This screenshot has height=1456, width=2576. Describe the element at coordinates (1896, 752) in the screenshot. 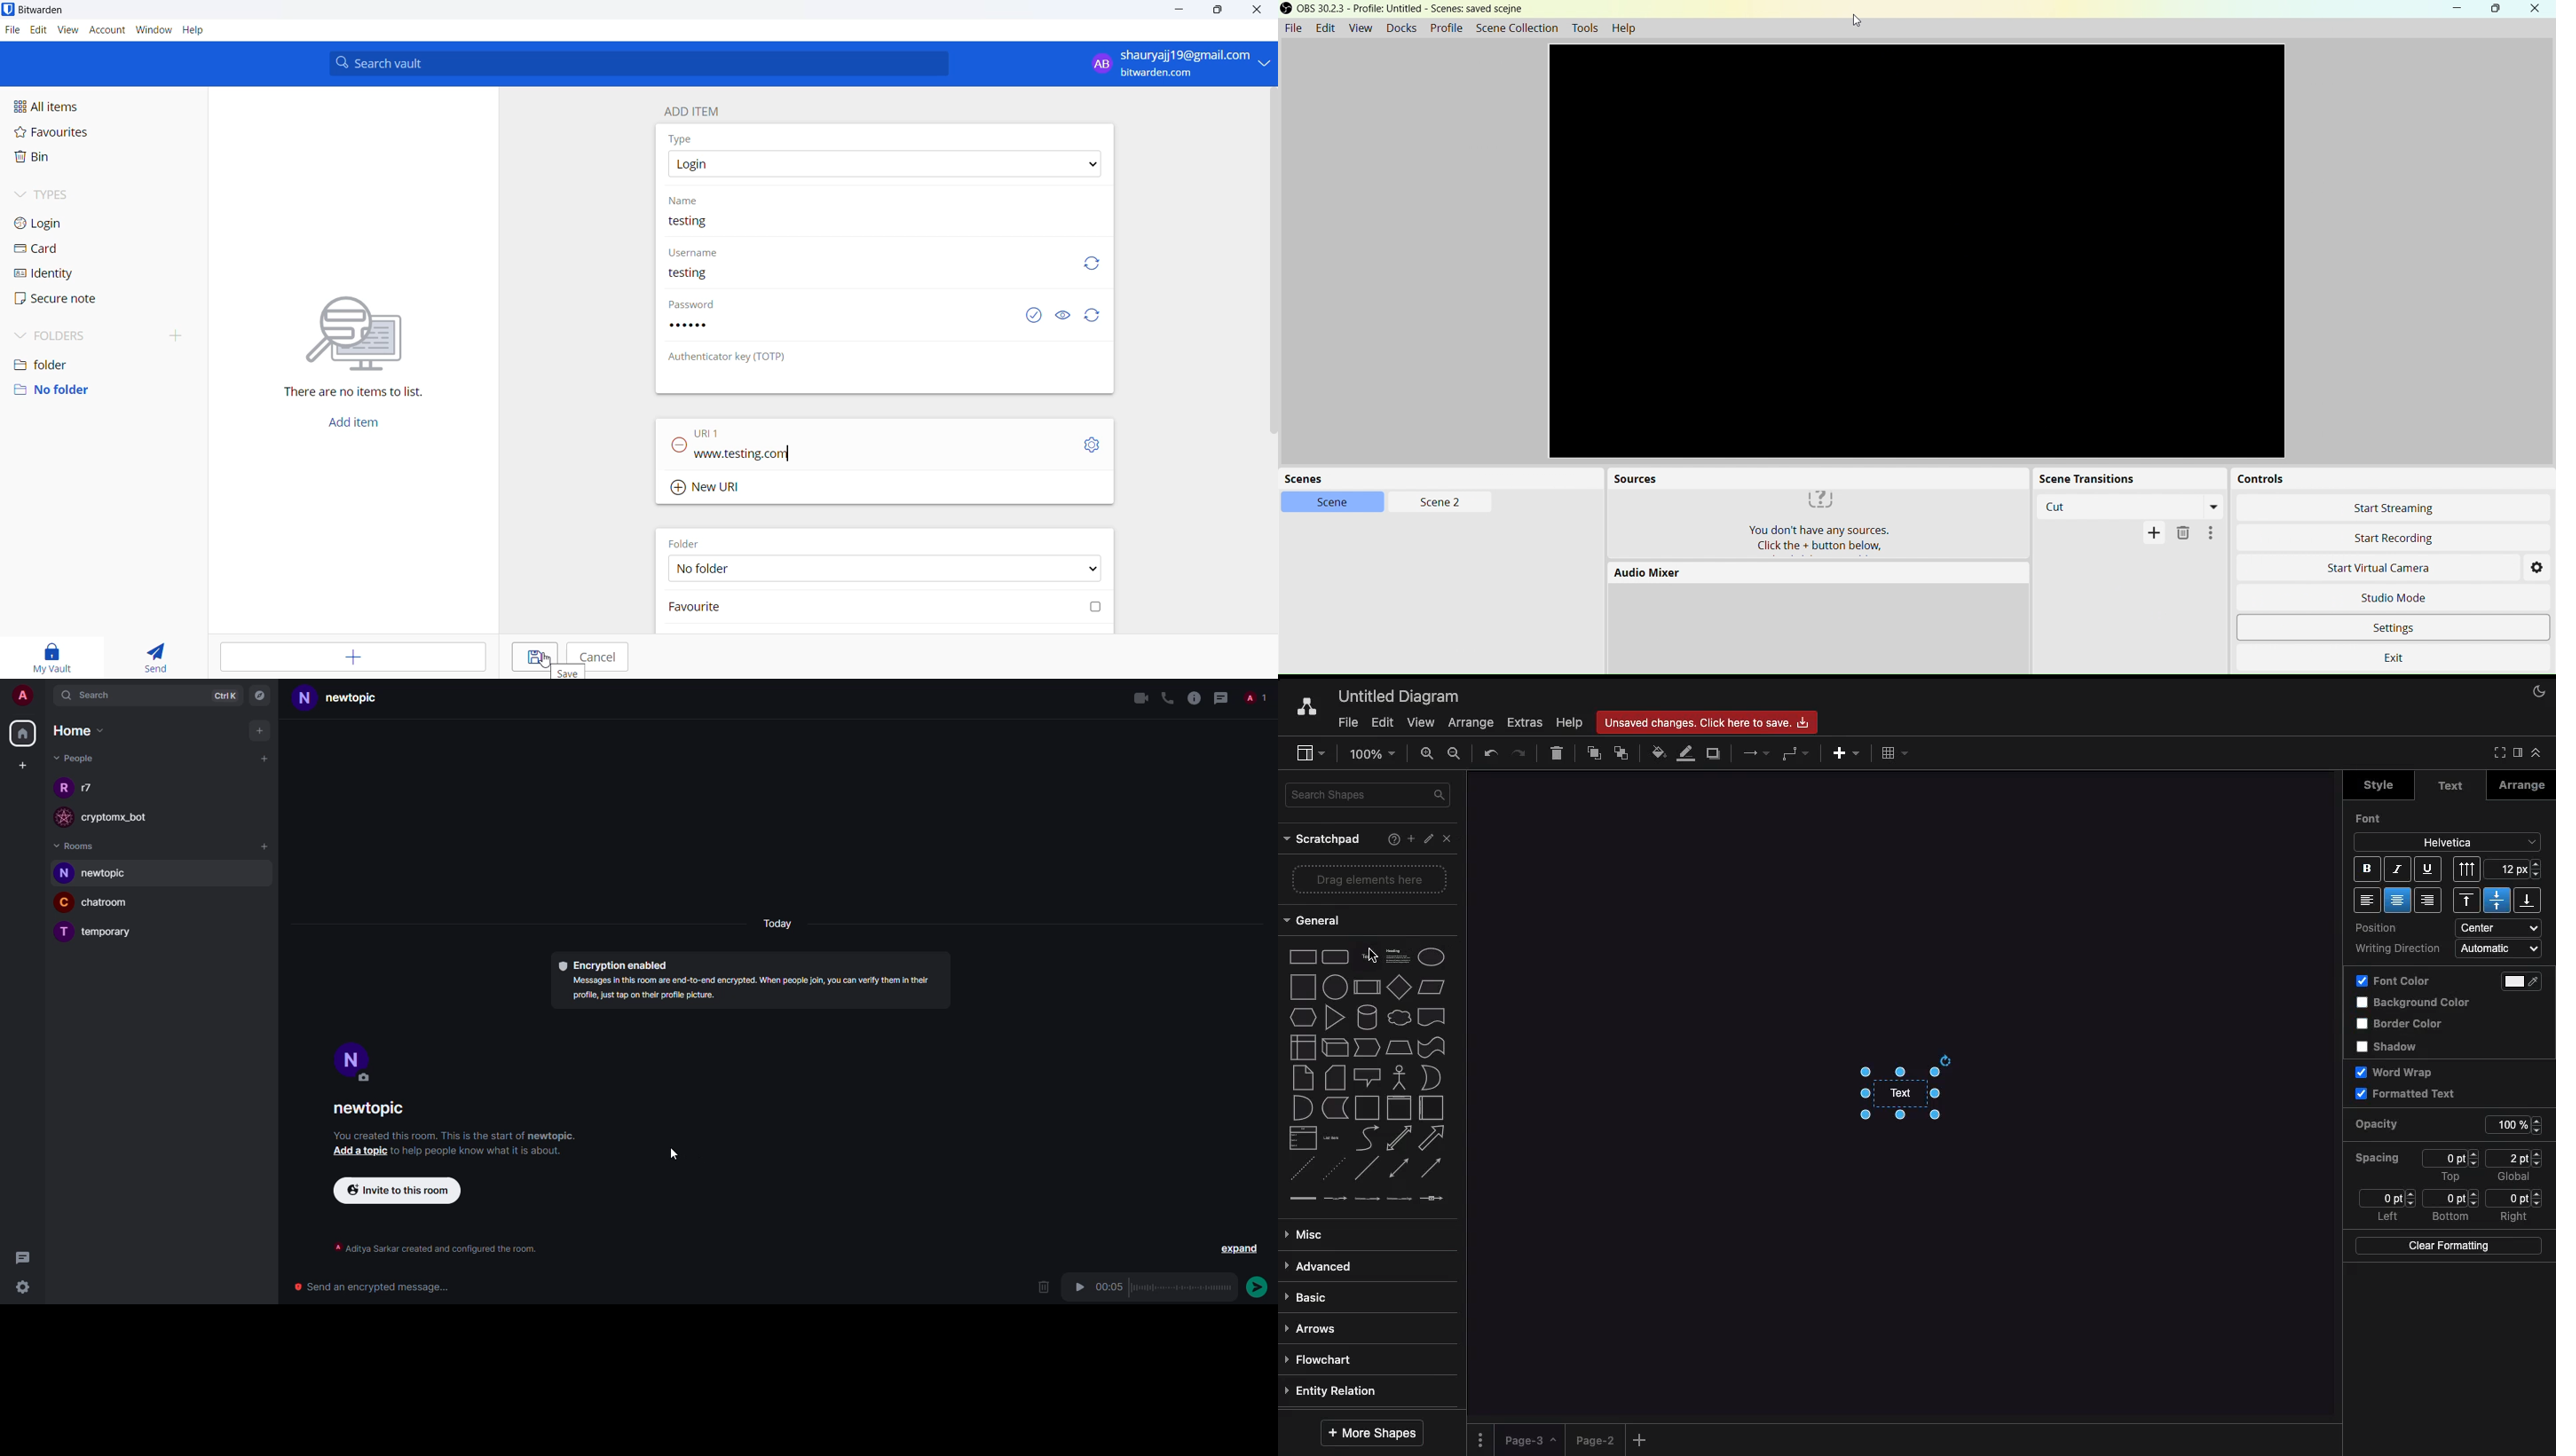

I see `Table` at that location.